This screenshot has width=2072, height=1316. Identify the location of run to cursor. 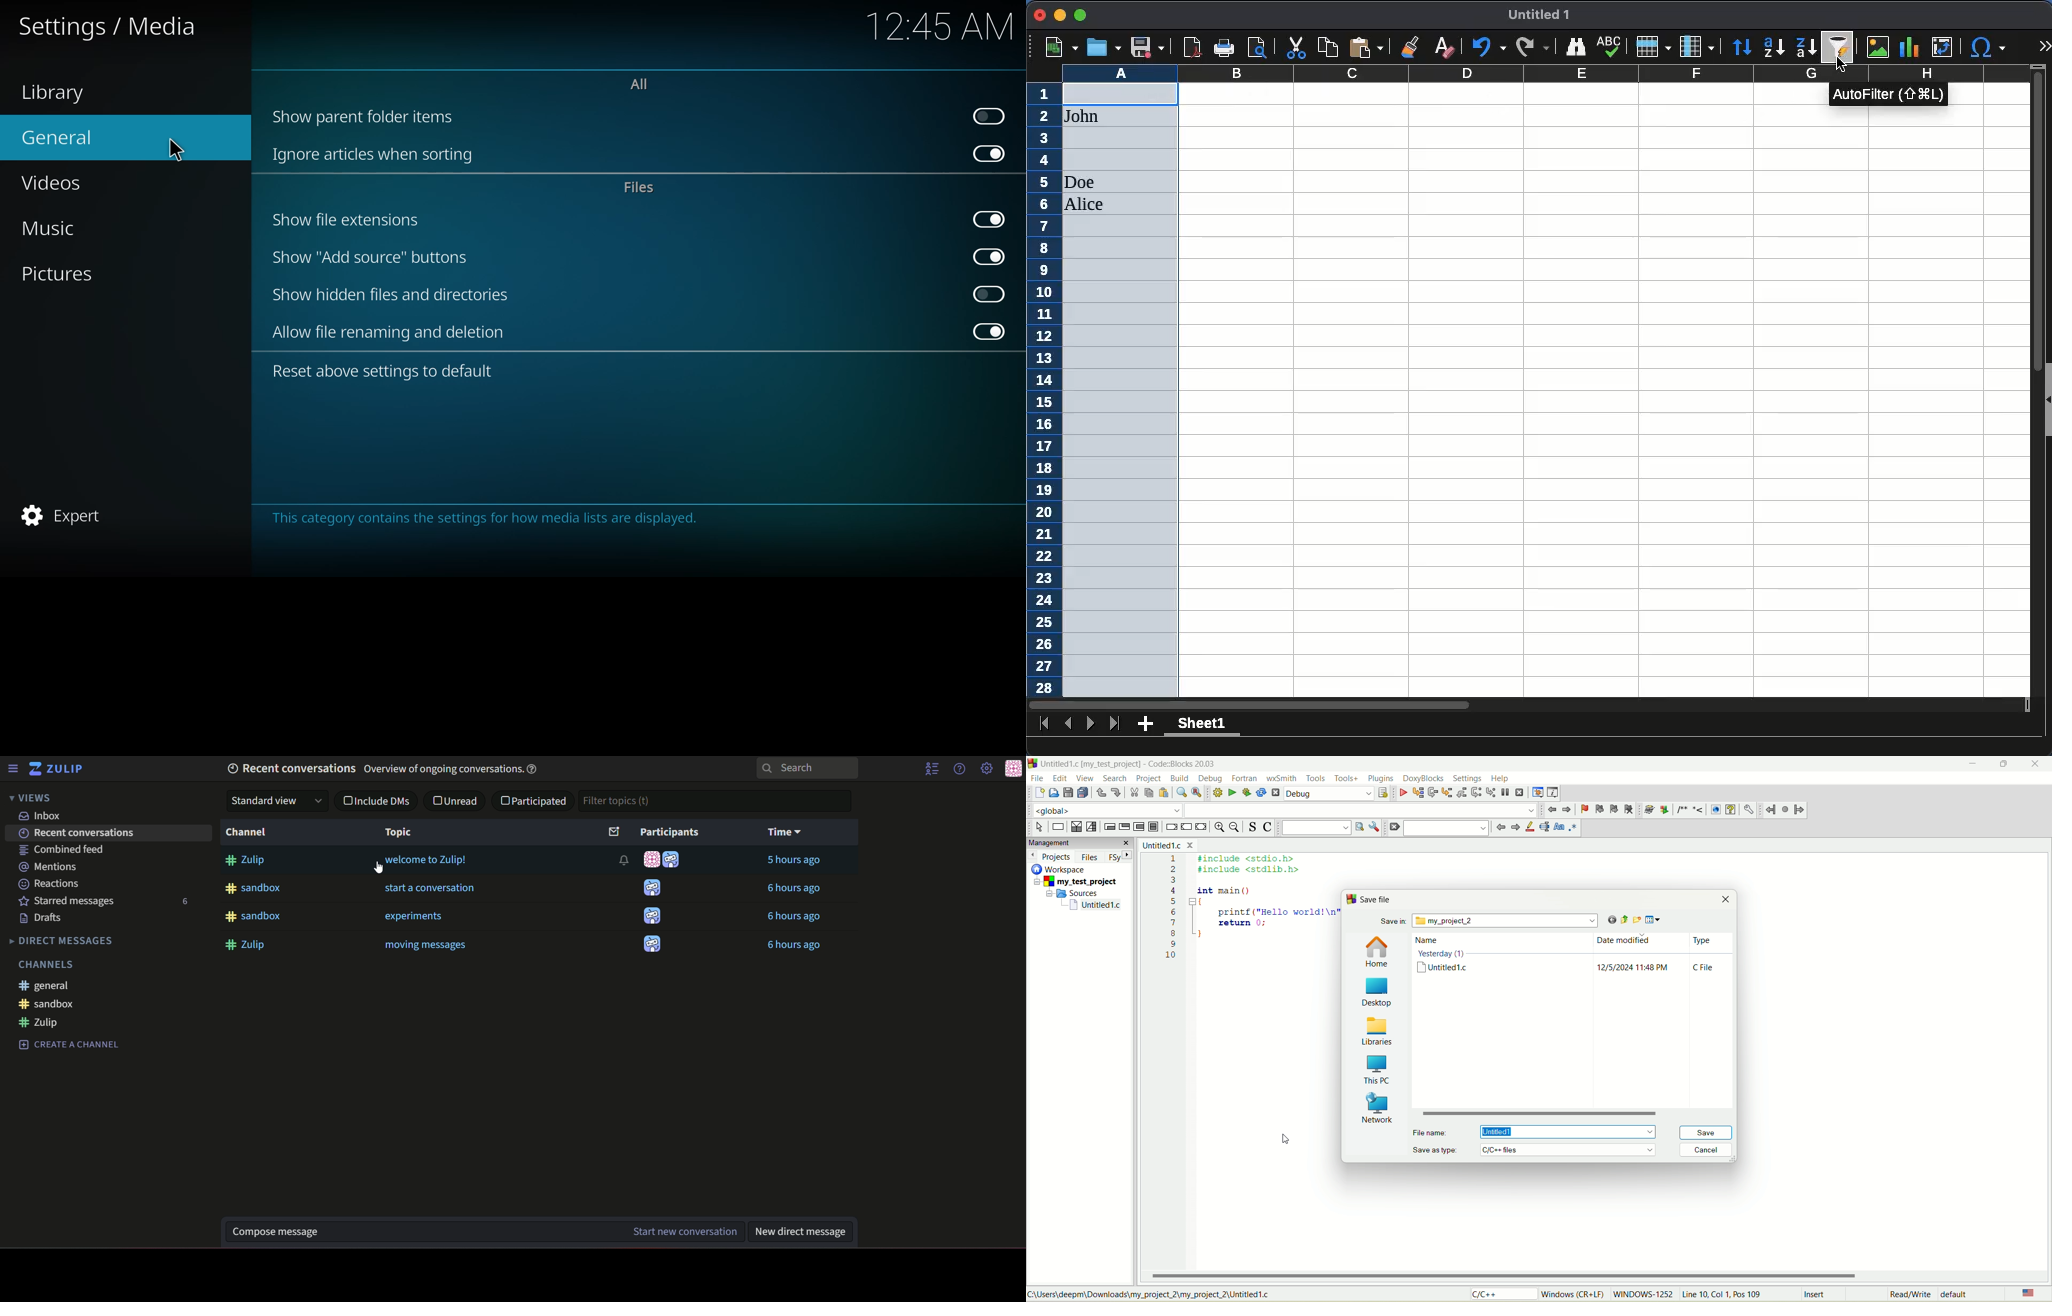
(1418, 794).